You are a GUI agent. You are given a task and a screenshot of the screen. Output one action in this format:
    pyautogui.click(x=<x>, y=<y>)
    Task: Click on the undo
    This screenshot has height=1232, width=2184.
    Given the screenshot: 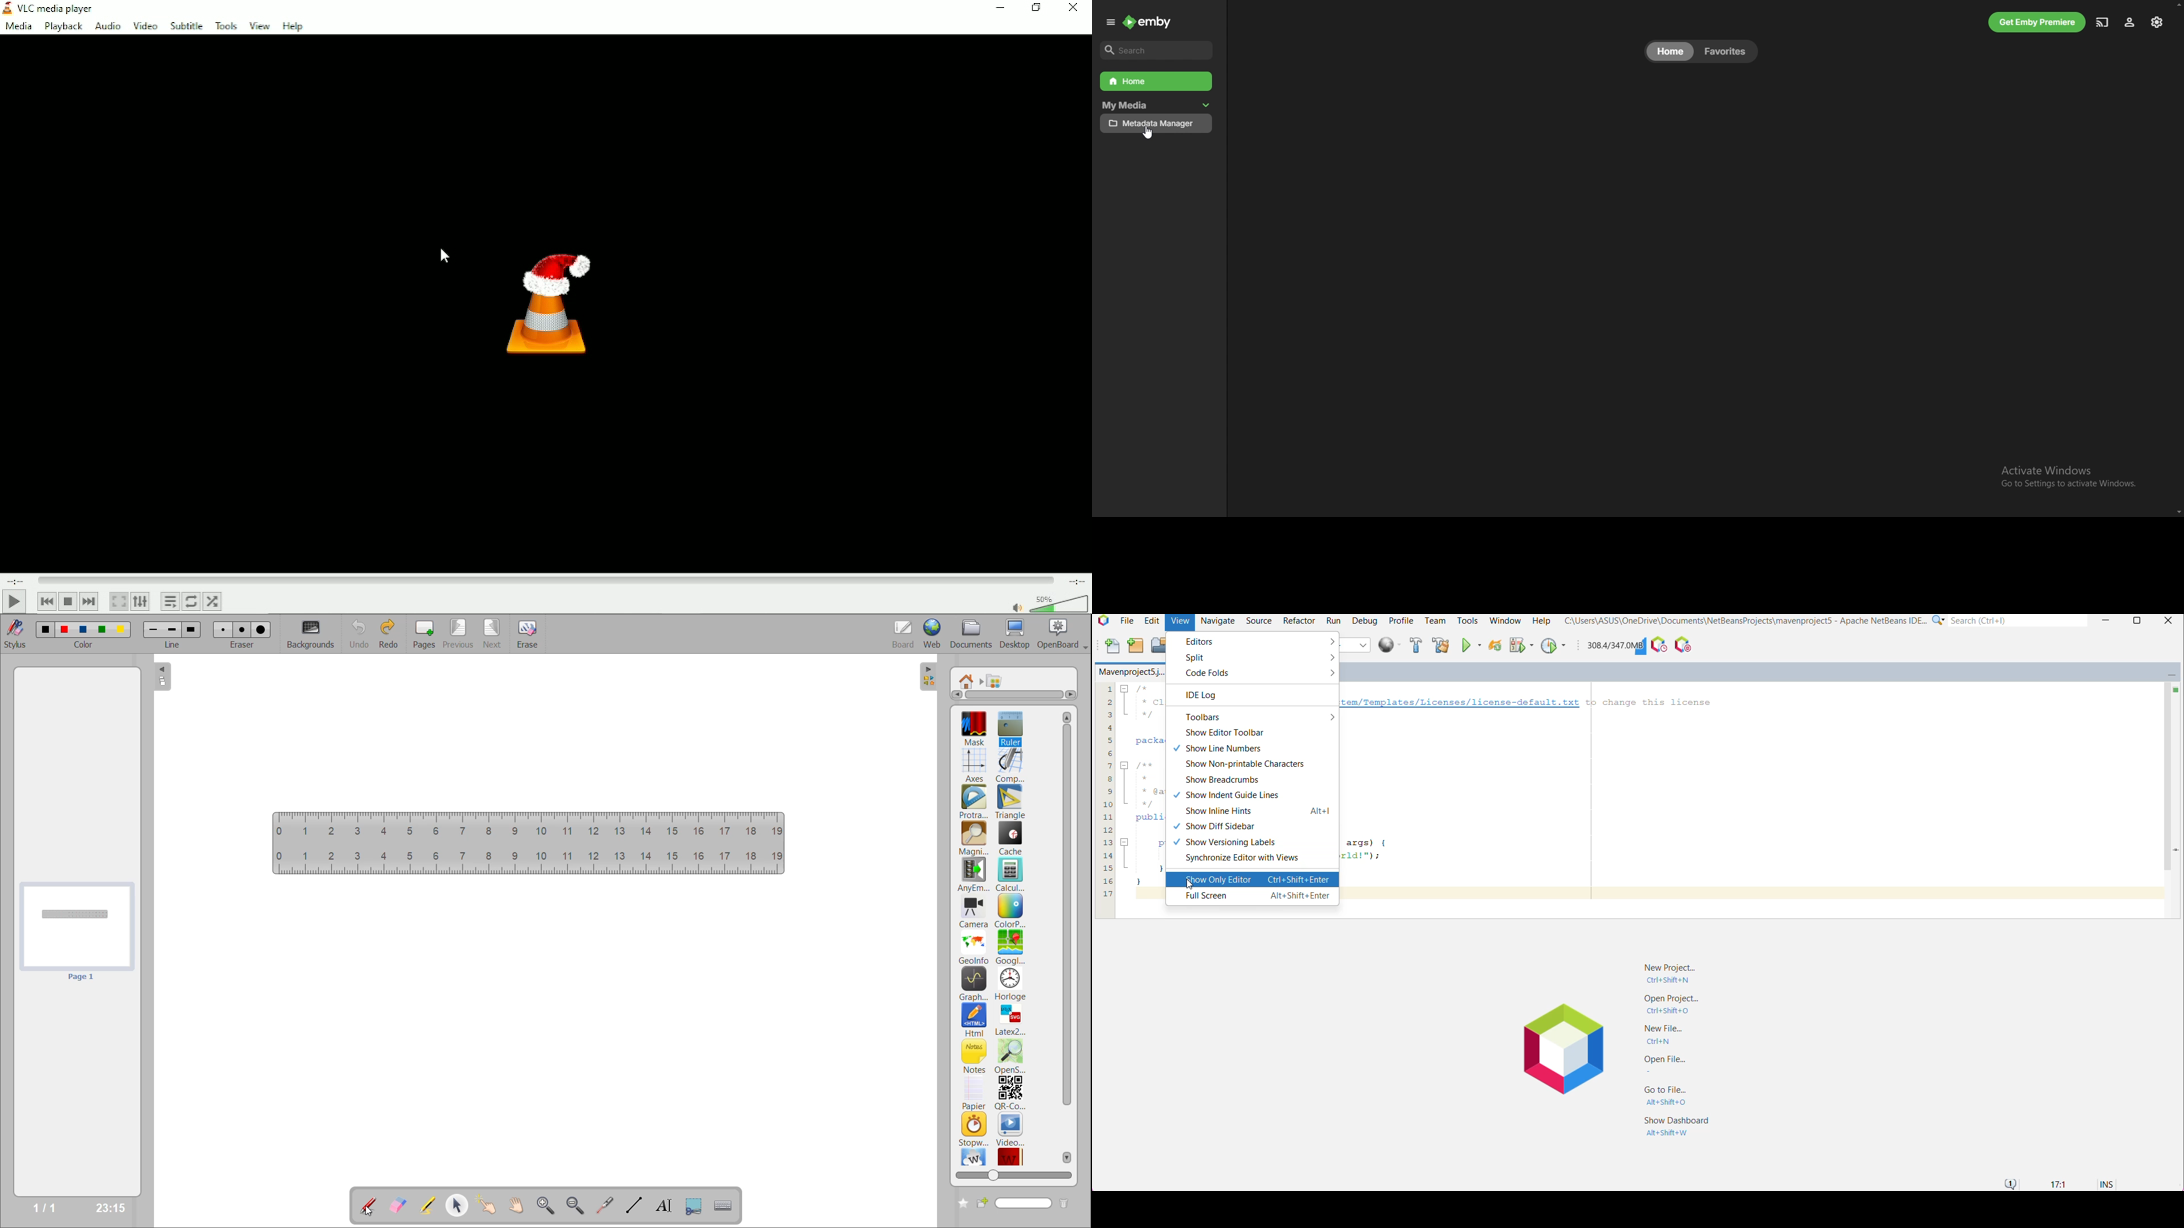 What is the action you would take?
    pyautogui.click(x=360, y=633)
    